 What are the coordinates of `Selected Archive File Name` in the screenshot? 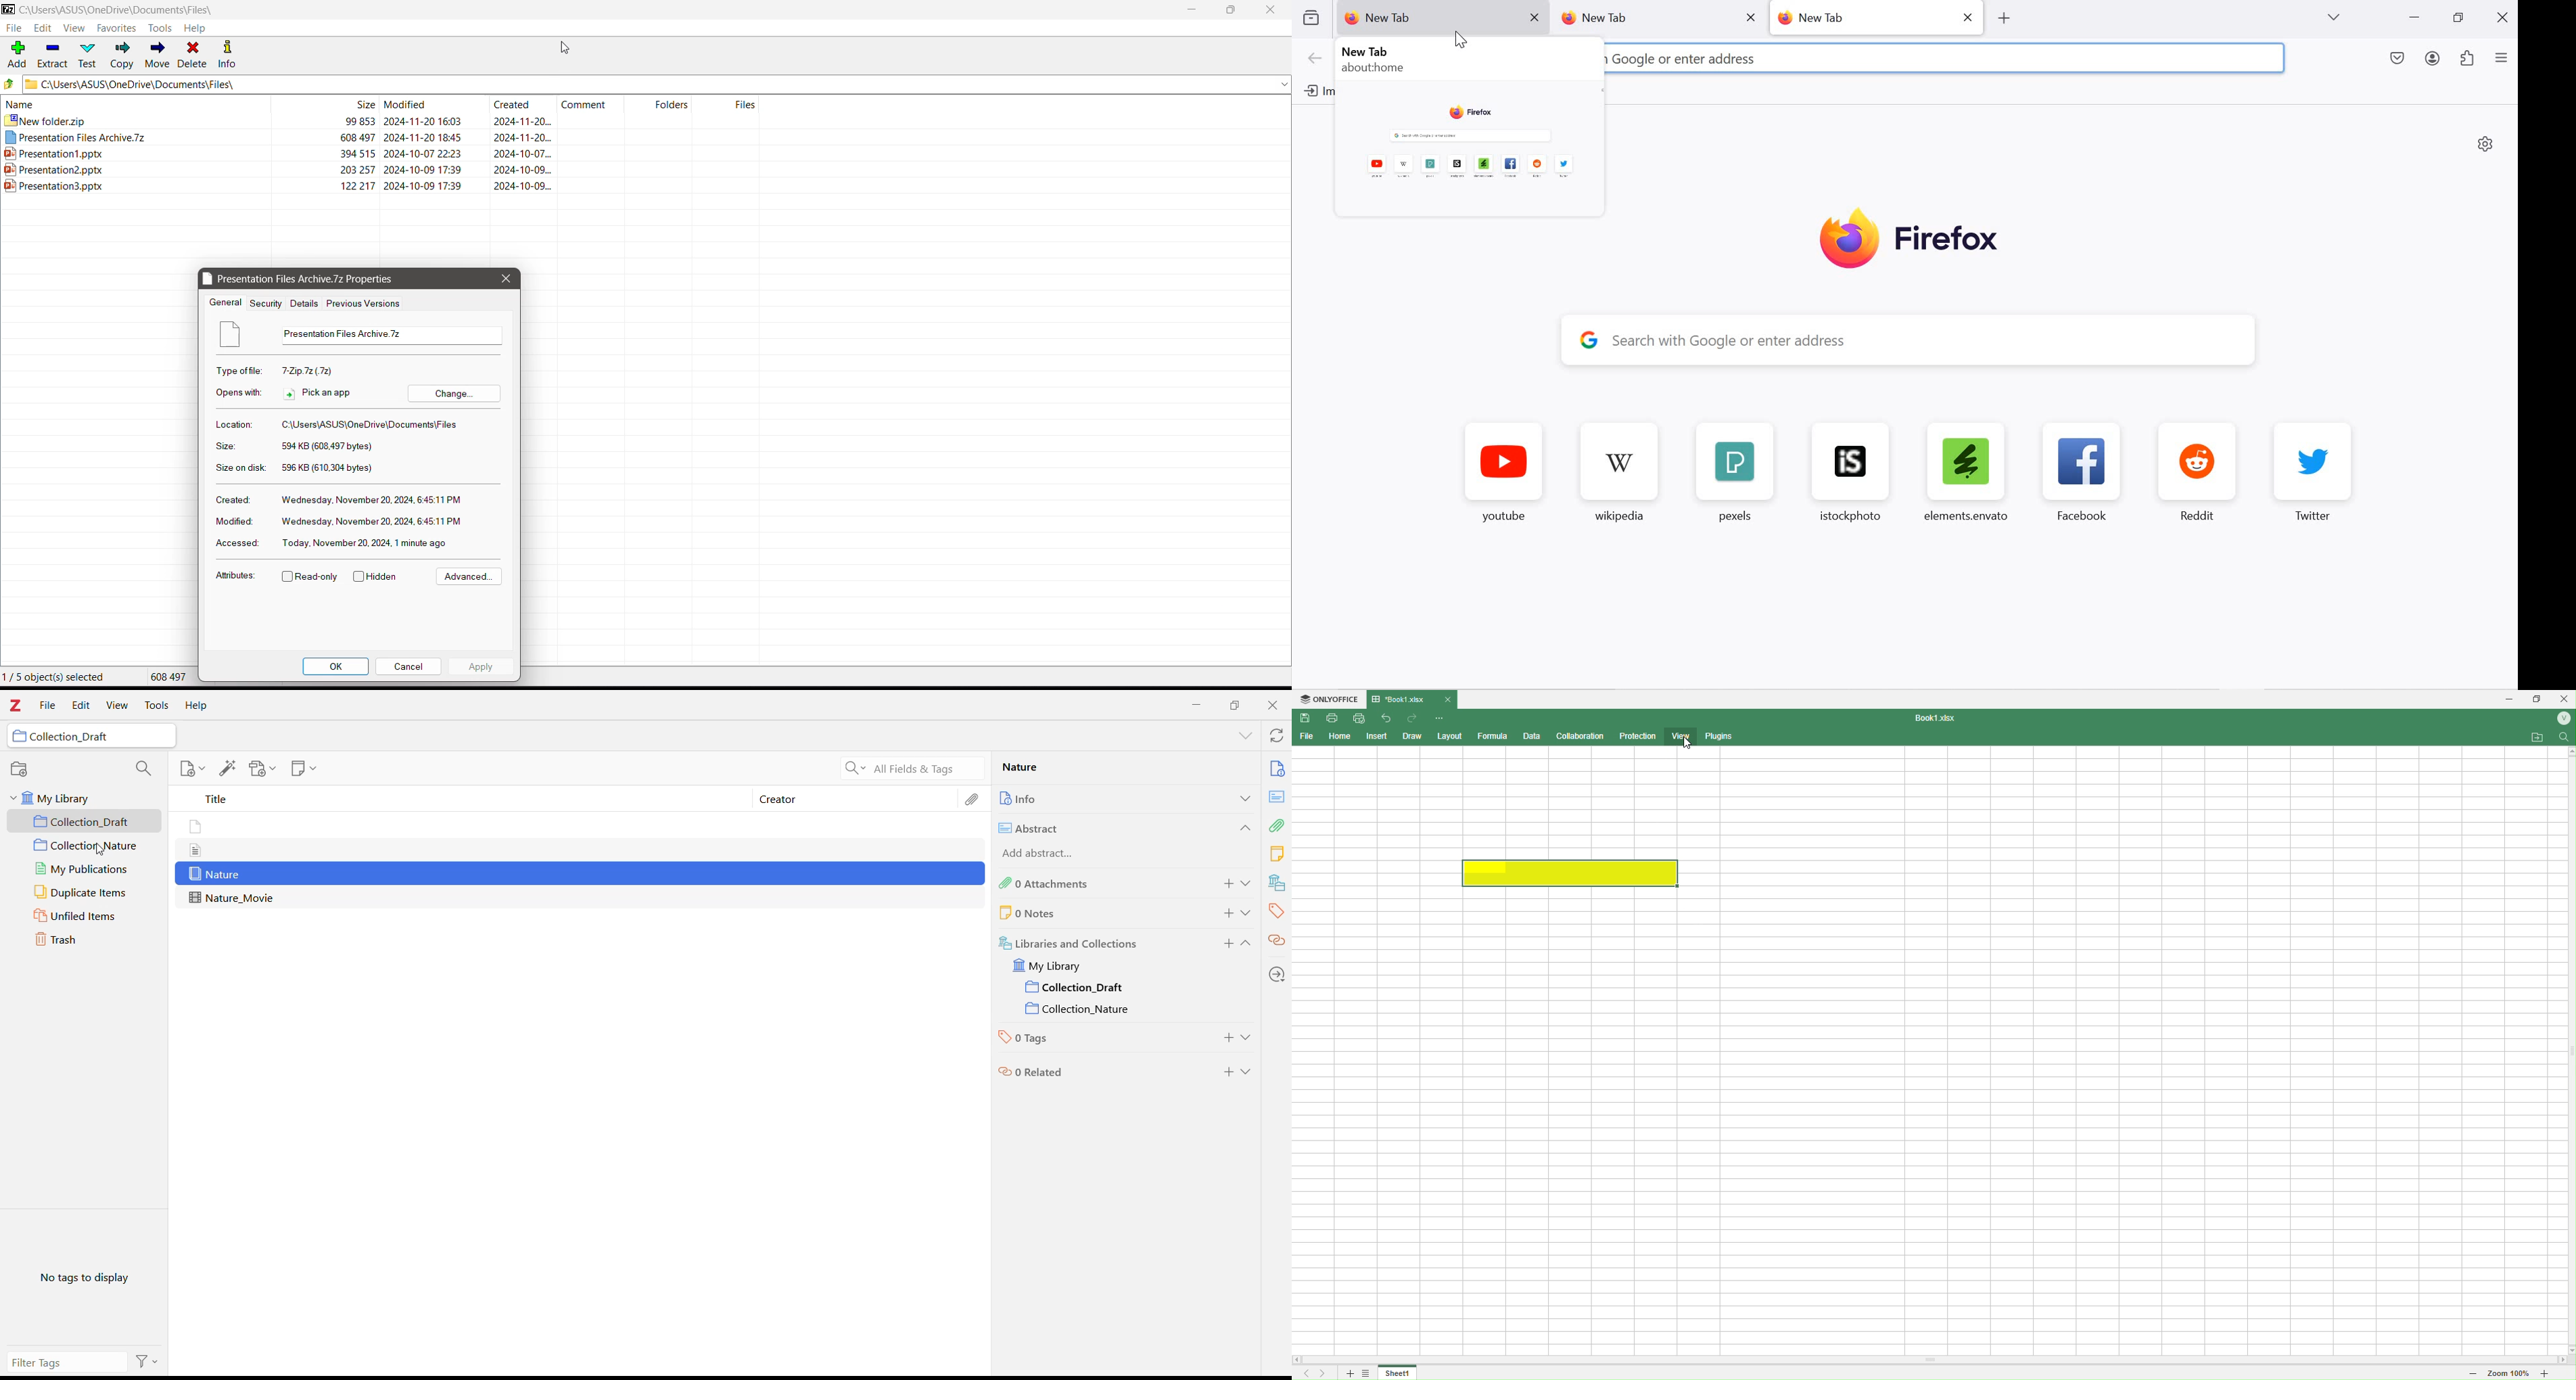 It's located at (392, 336).